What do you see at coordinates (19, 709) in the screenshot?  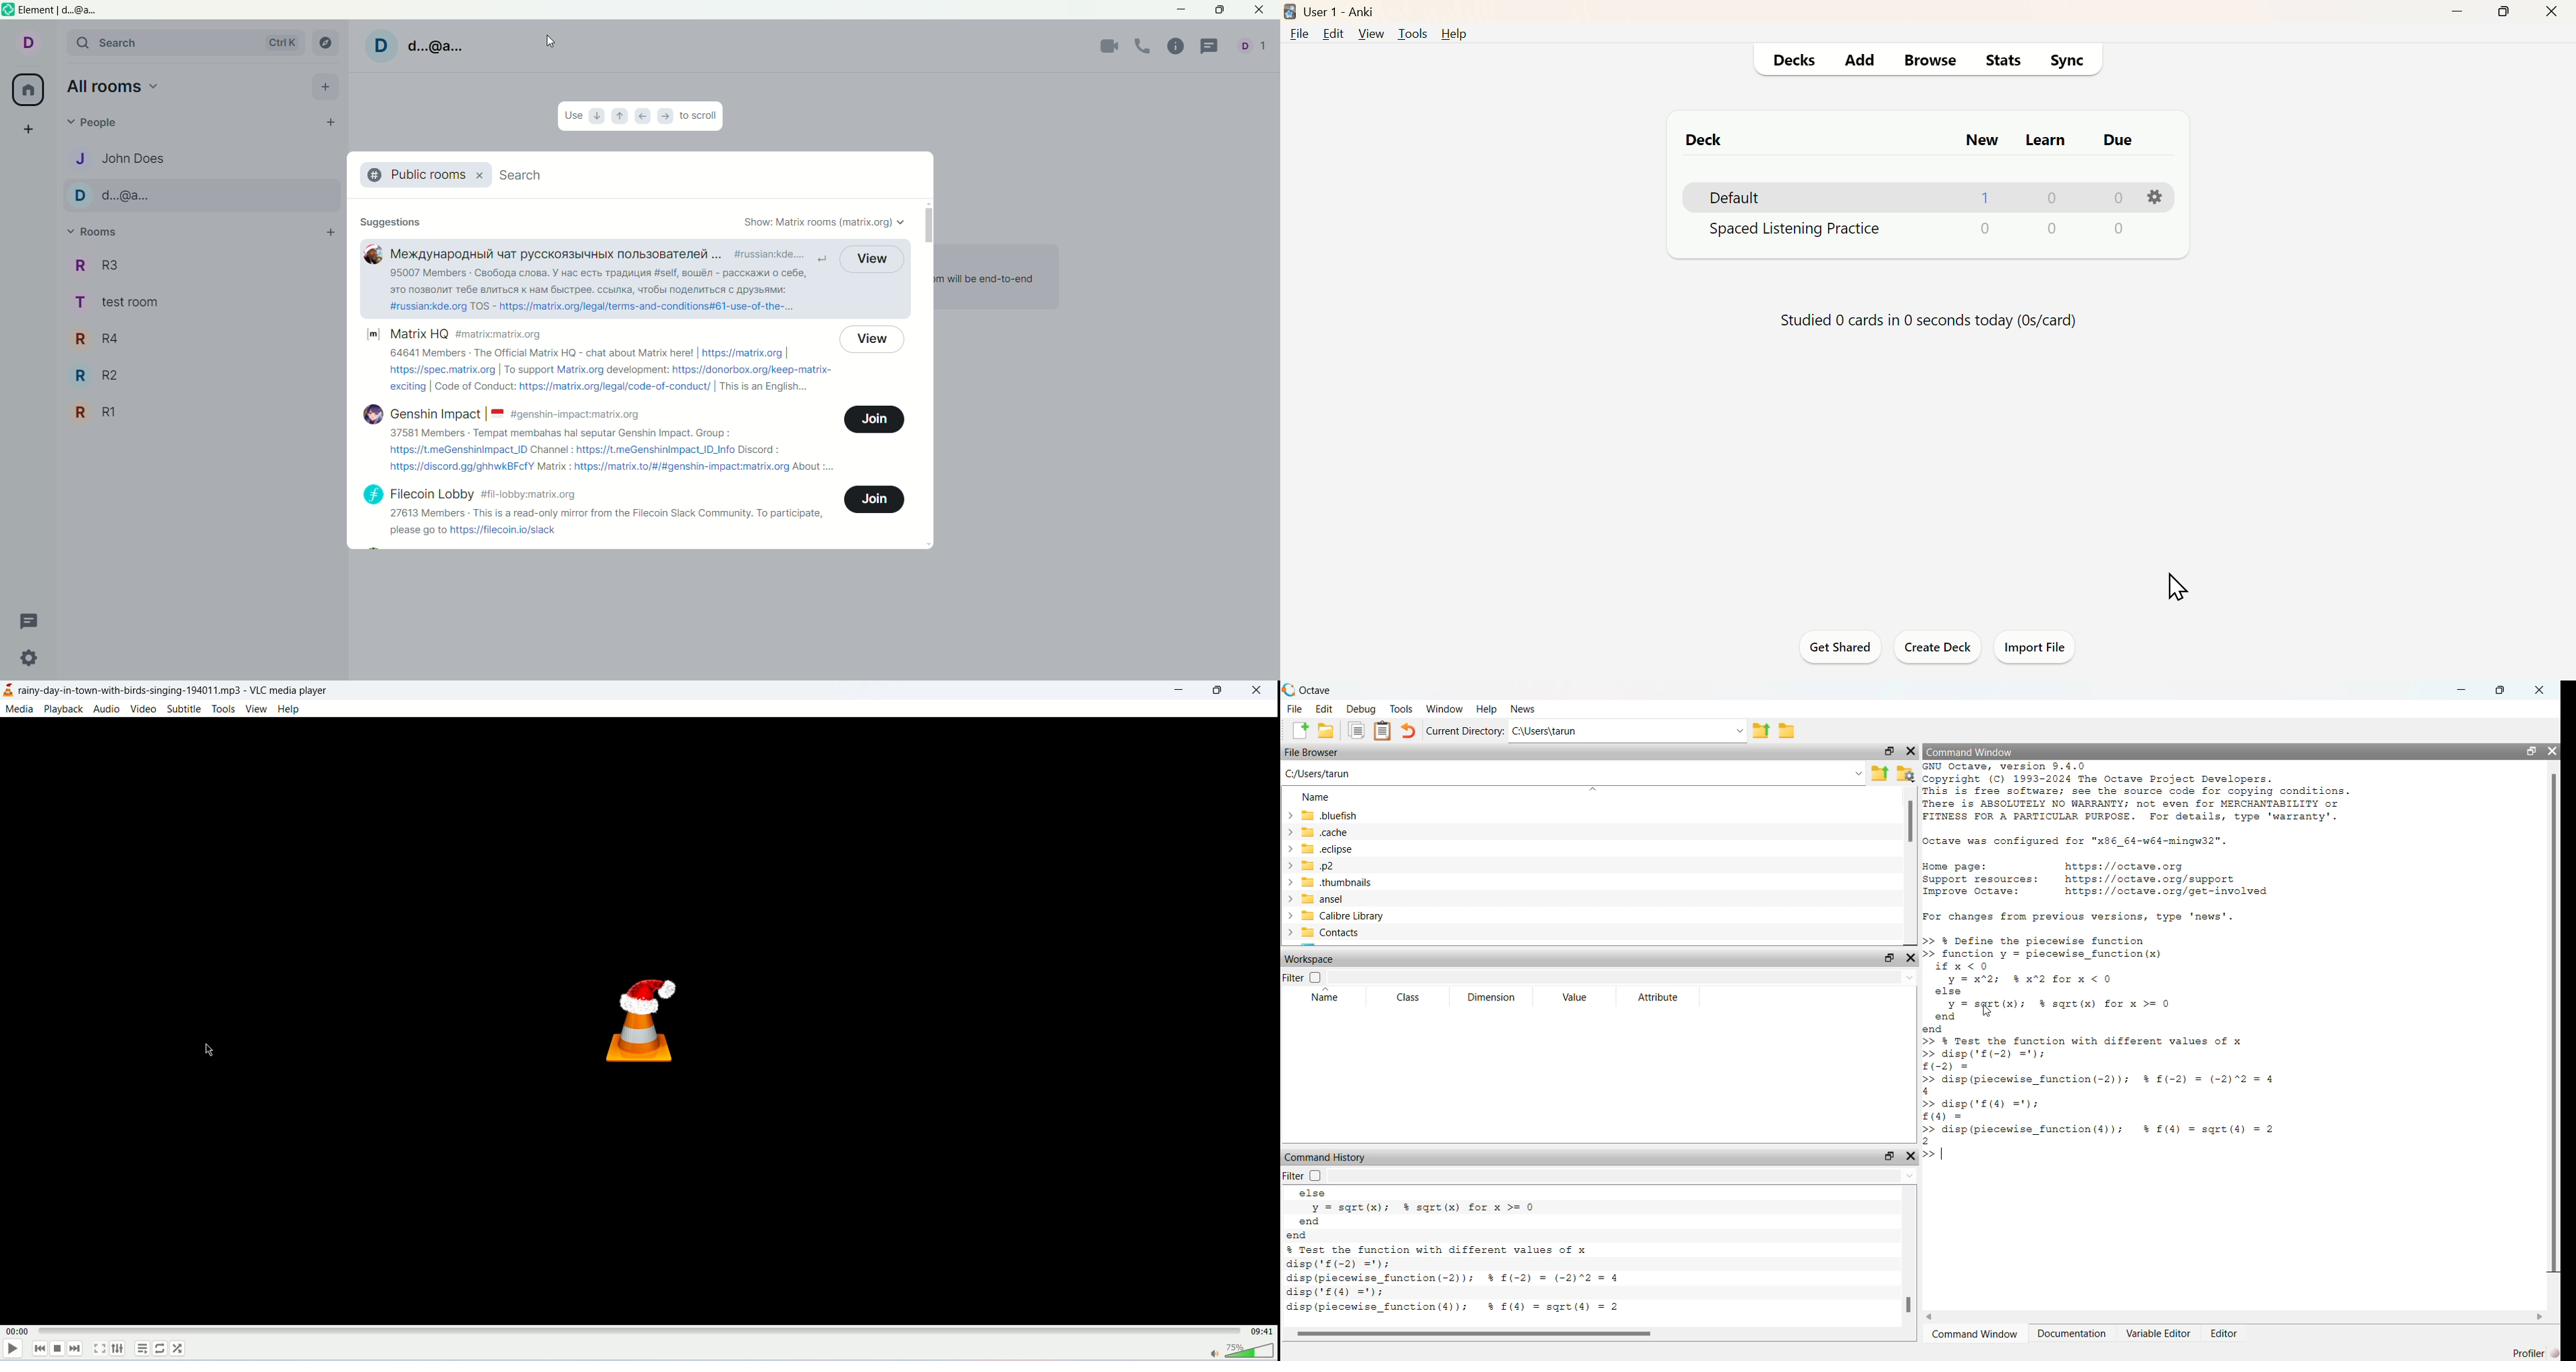 I see `media` at bounding box center [19, 709].